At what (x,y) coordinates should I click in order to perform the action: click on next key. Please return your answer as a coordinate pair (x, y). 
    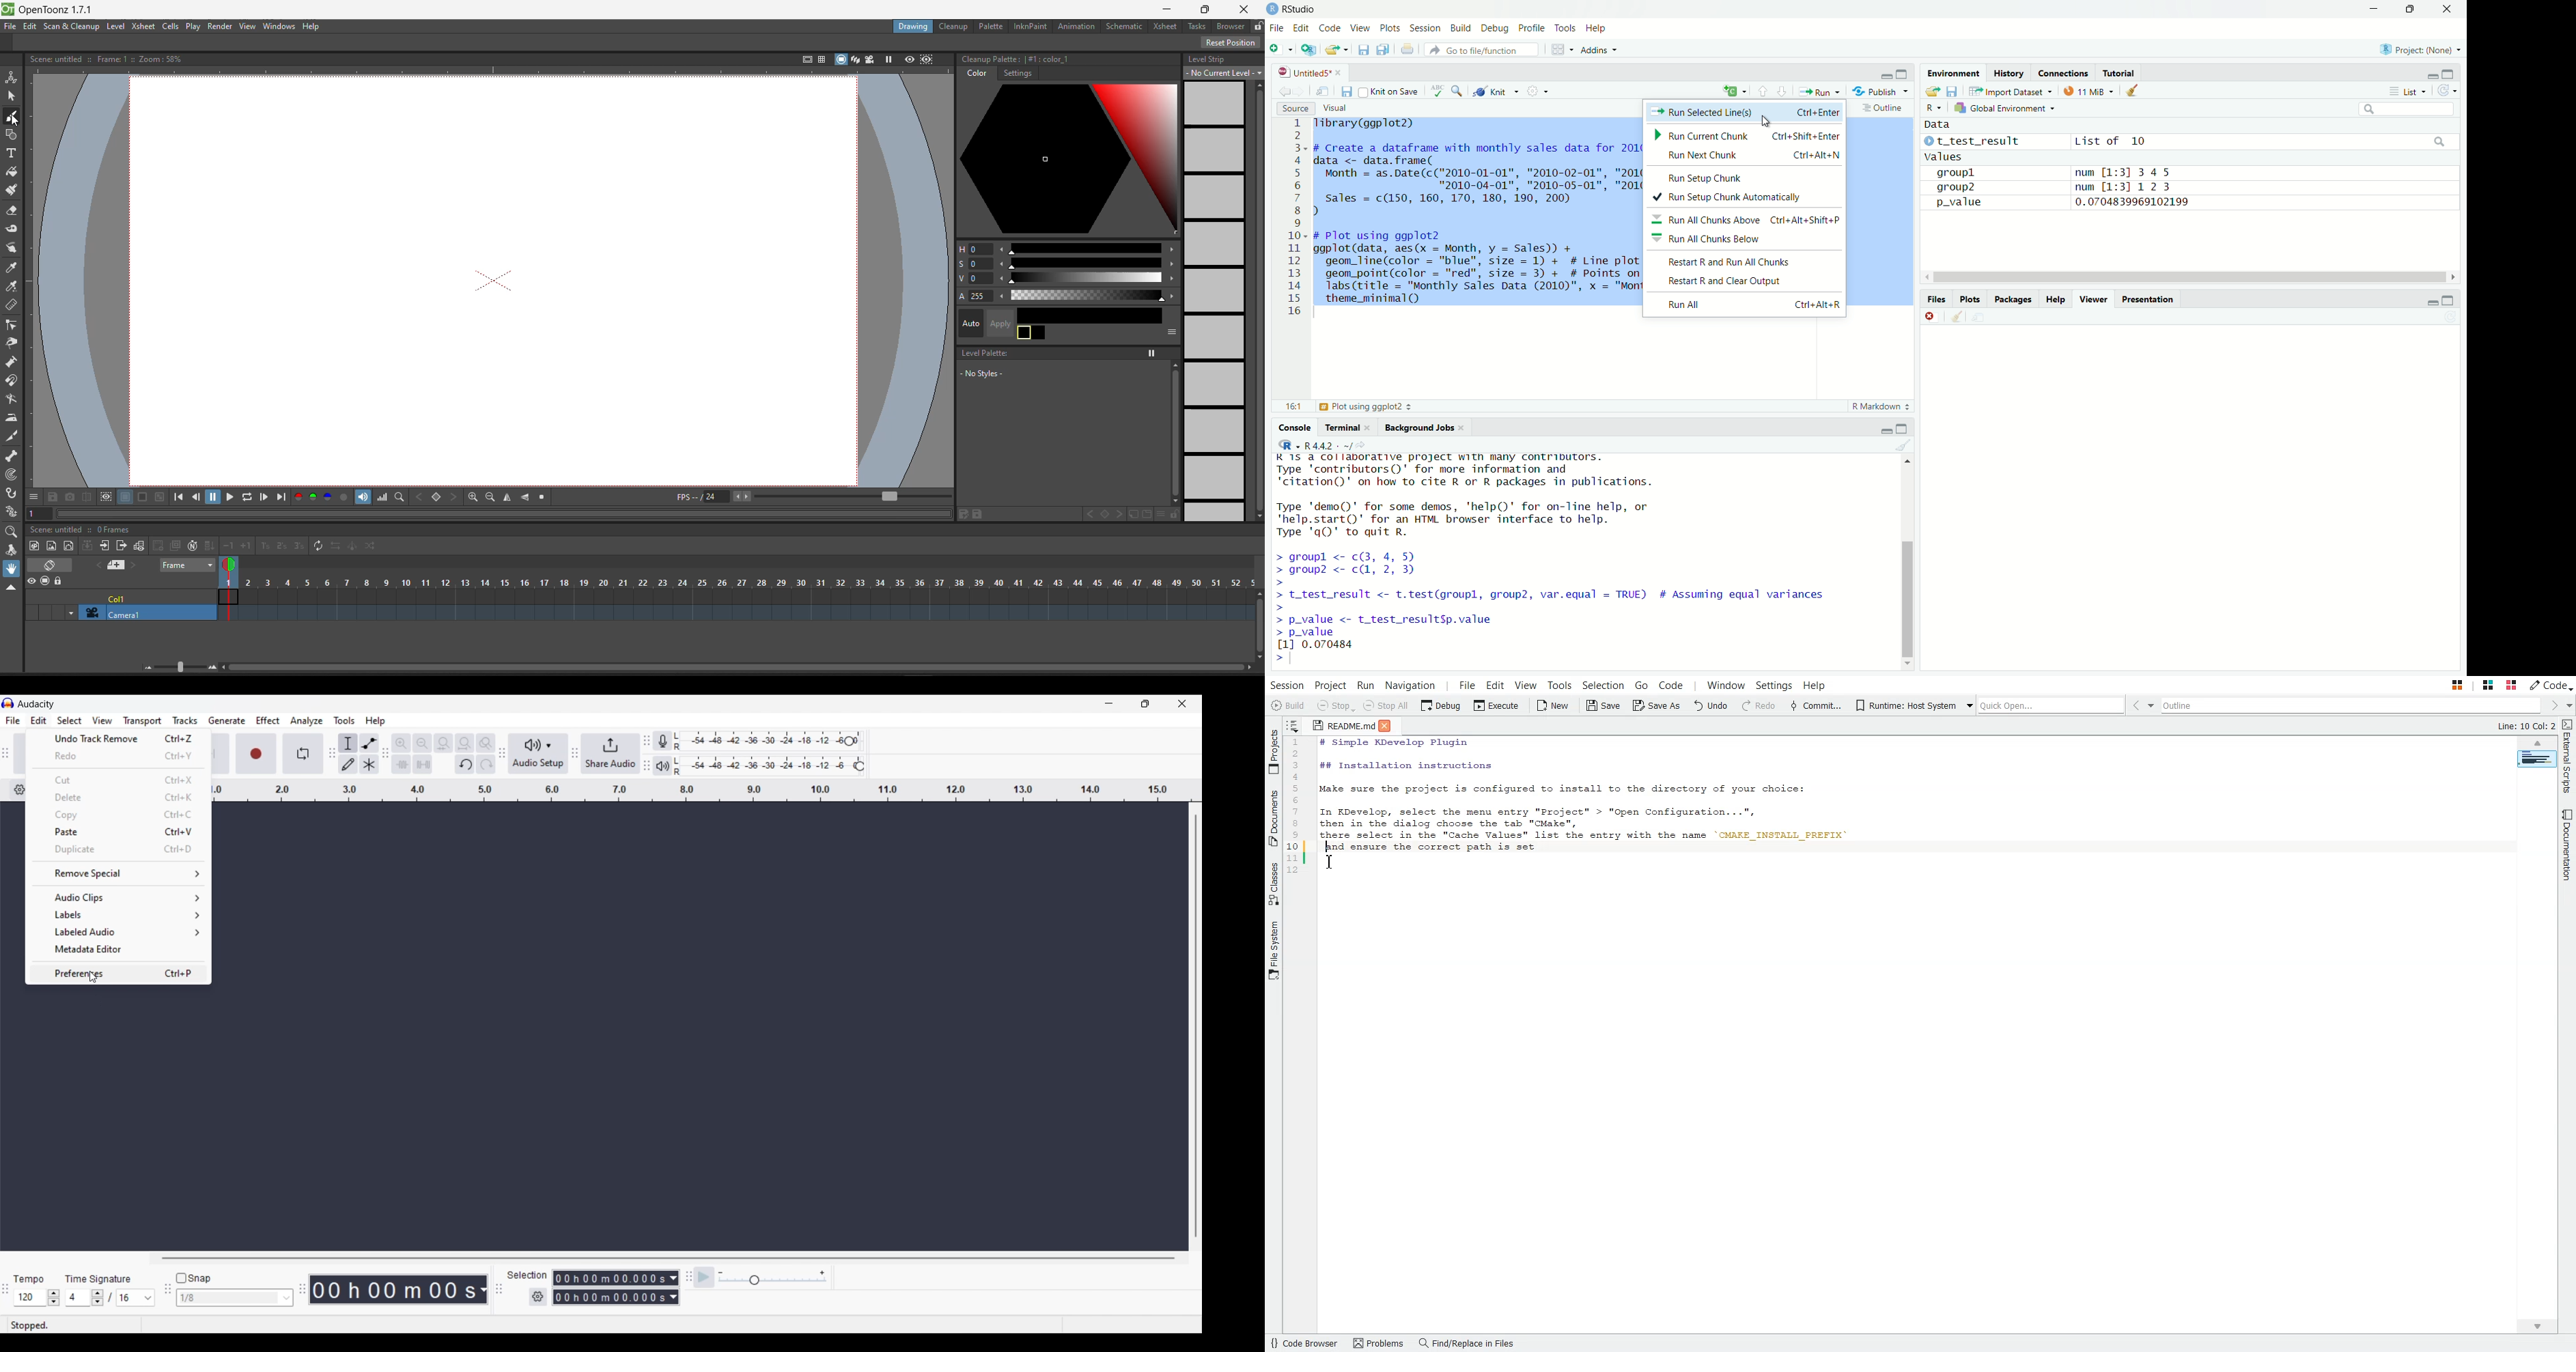
    Looking at the image, I should click on (455, 497).